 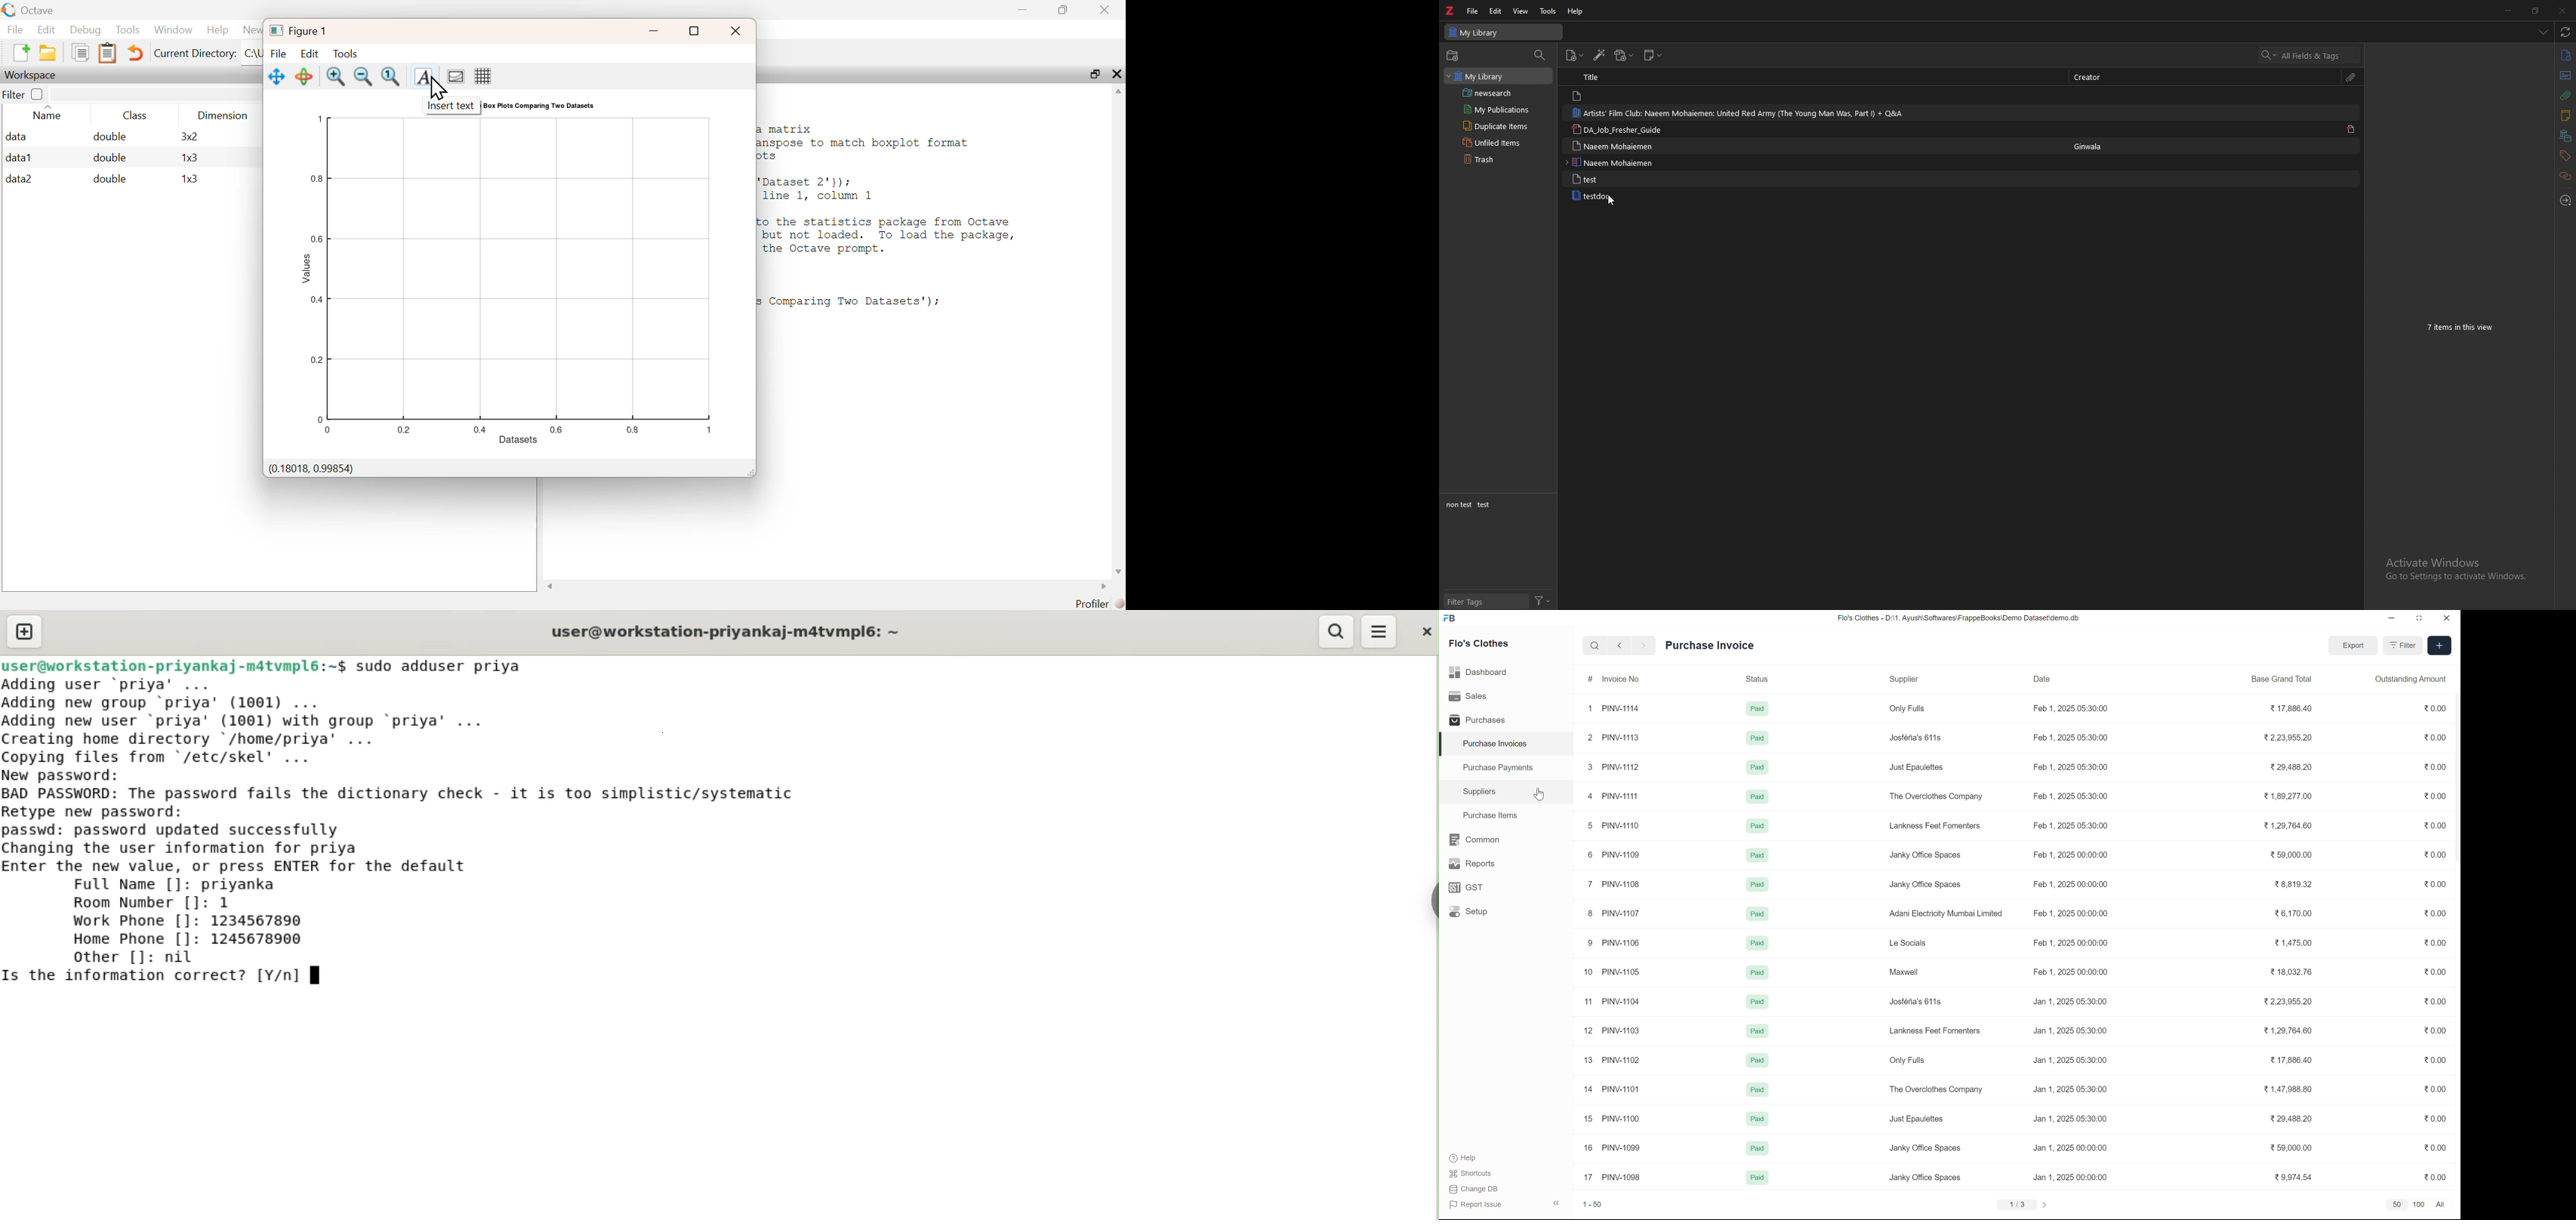 What do you see at coordinates (336, 77) in the screenshot?
I see `Zoom in` at bounding box center [336, 77].